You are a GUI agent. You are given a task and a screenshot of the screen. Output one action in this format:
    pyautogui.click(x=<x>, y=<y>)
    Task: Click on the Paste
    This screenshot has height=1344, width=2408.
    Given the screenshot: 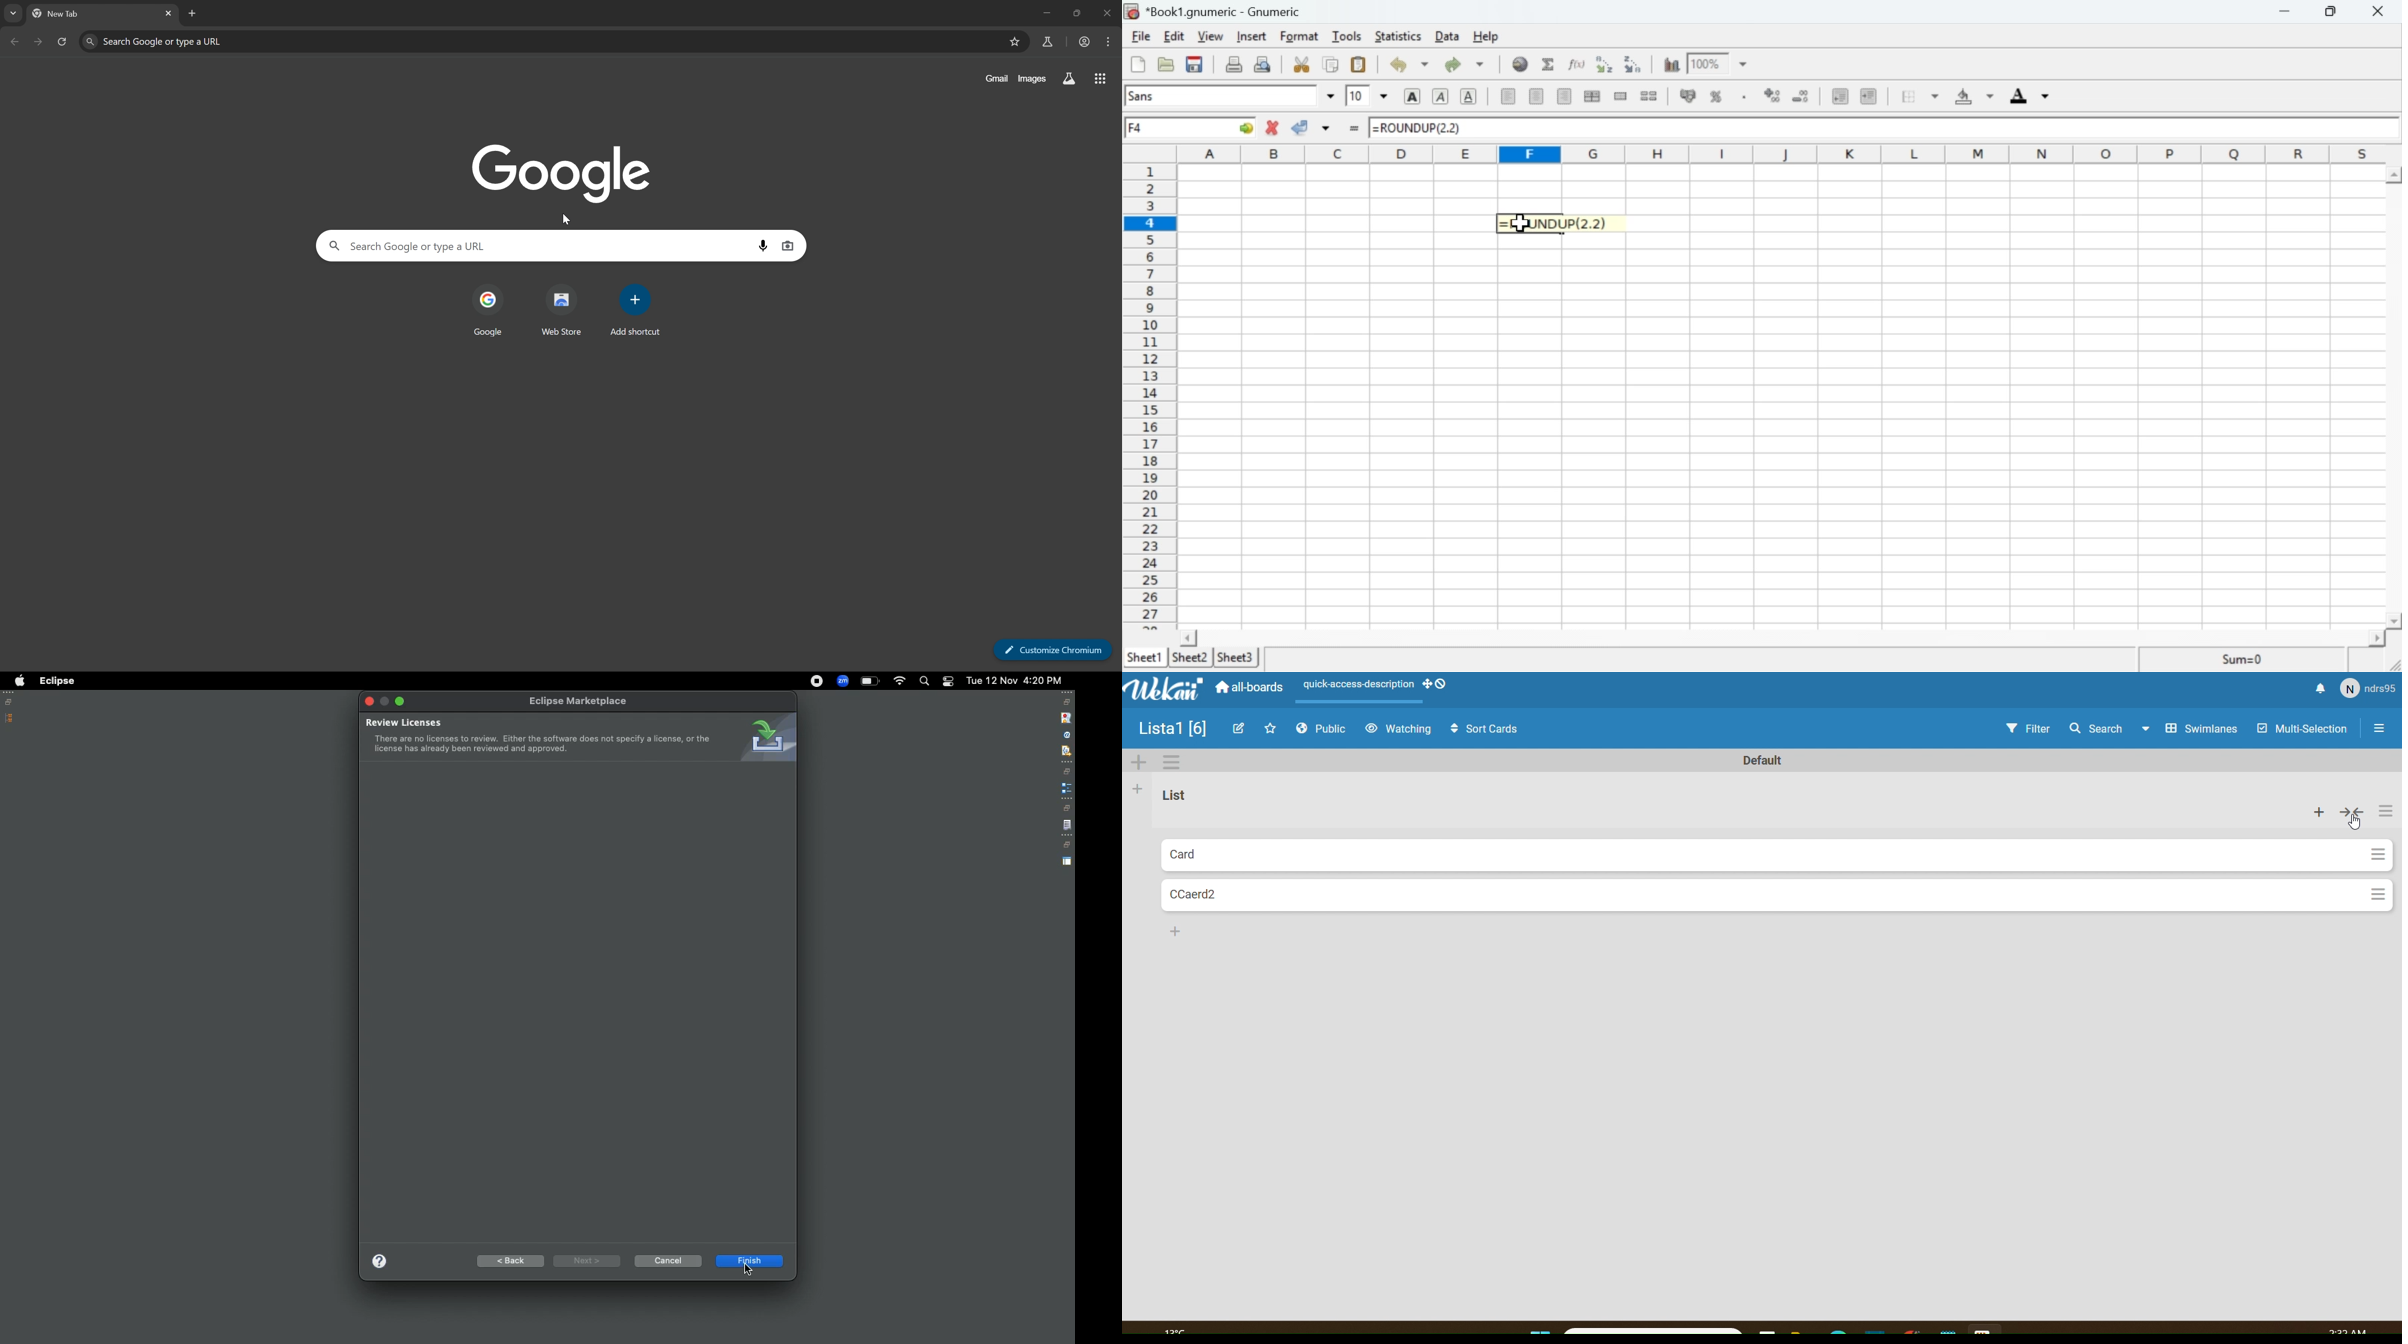 What is the action you would take?
    pyautogui.click(x=1360, y=63)
    